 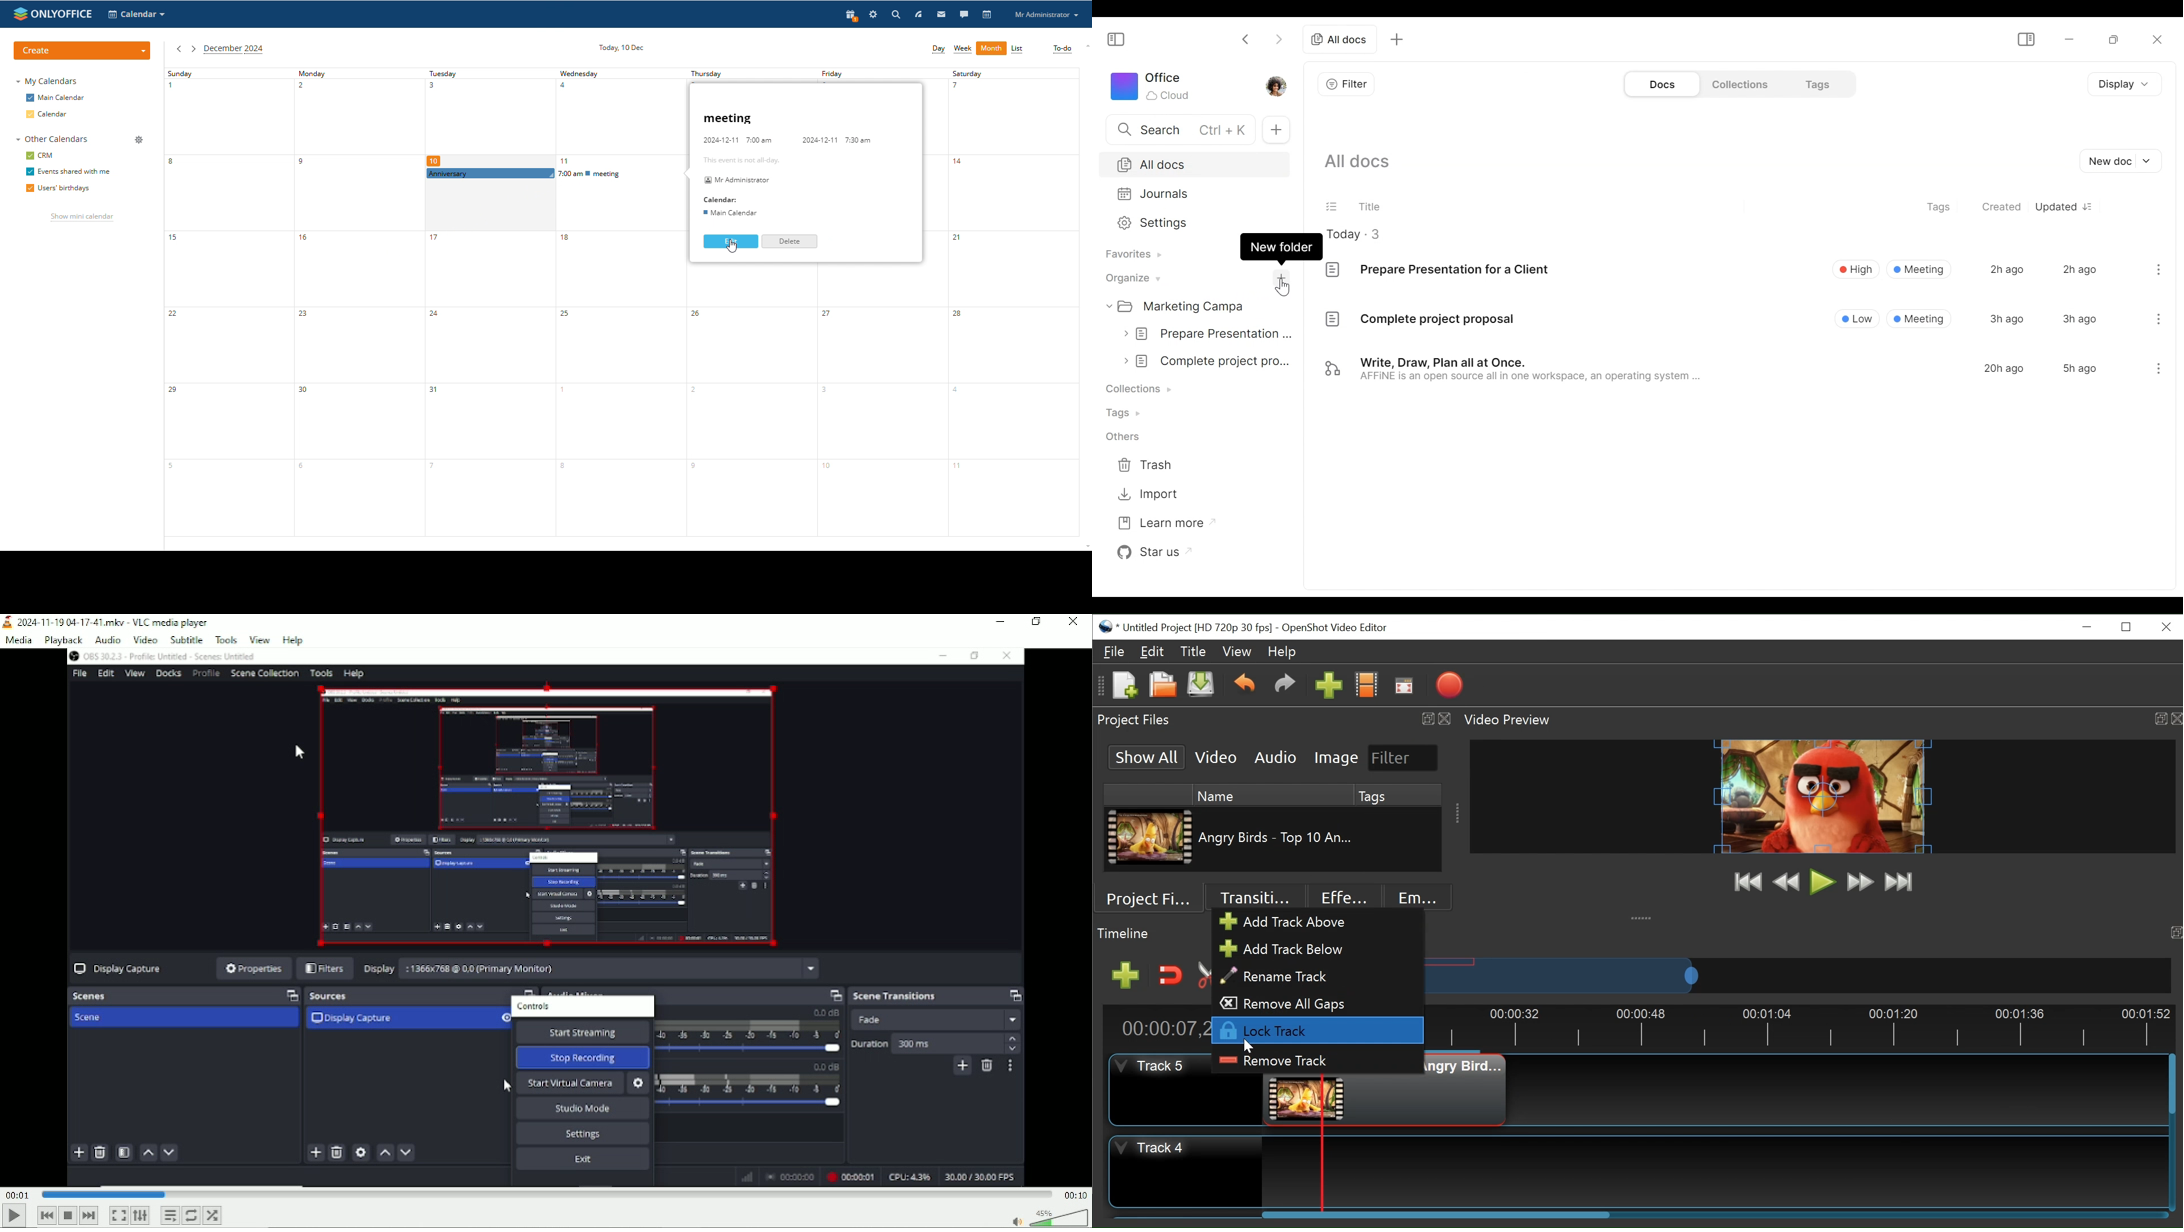 I want to click on 2h ago, so click(x=2006, y=269).